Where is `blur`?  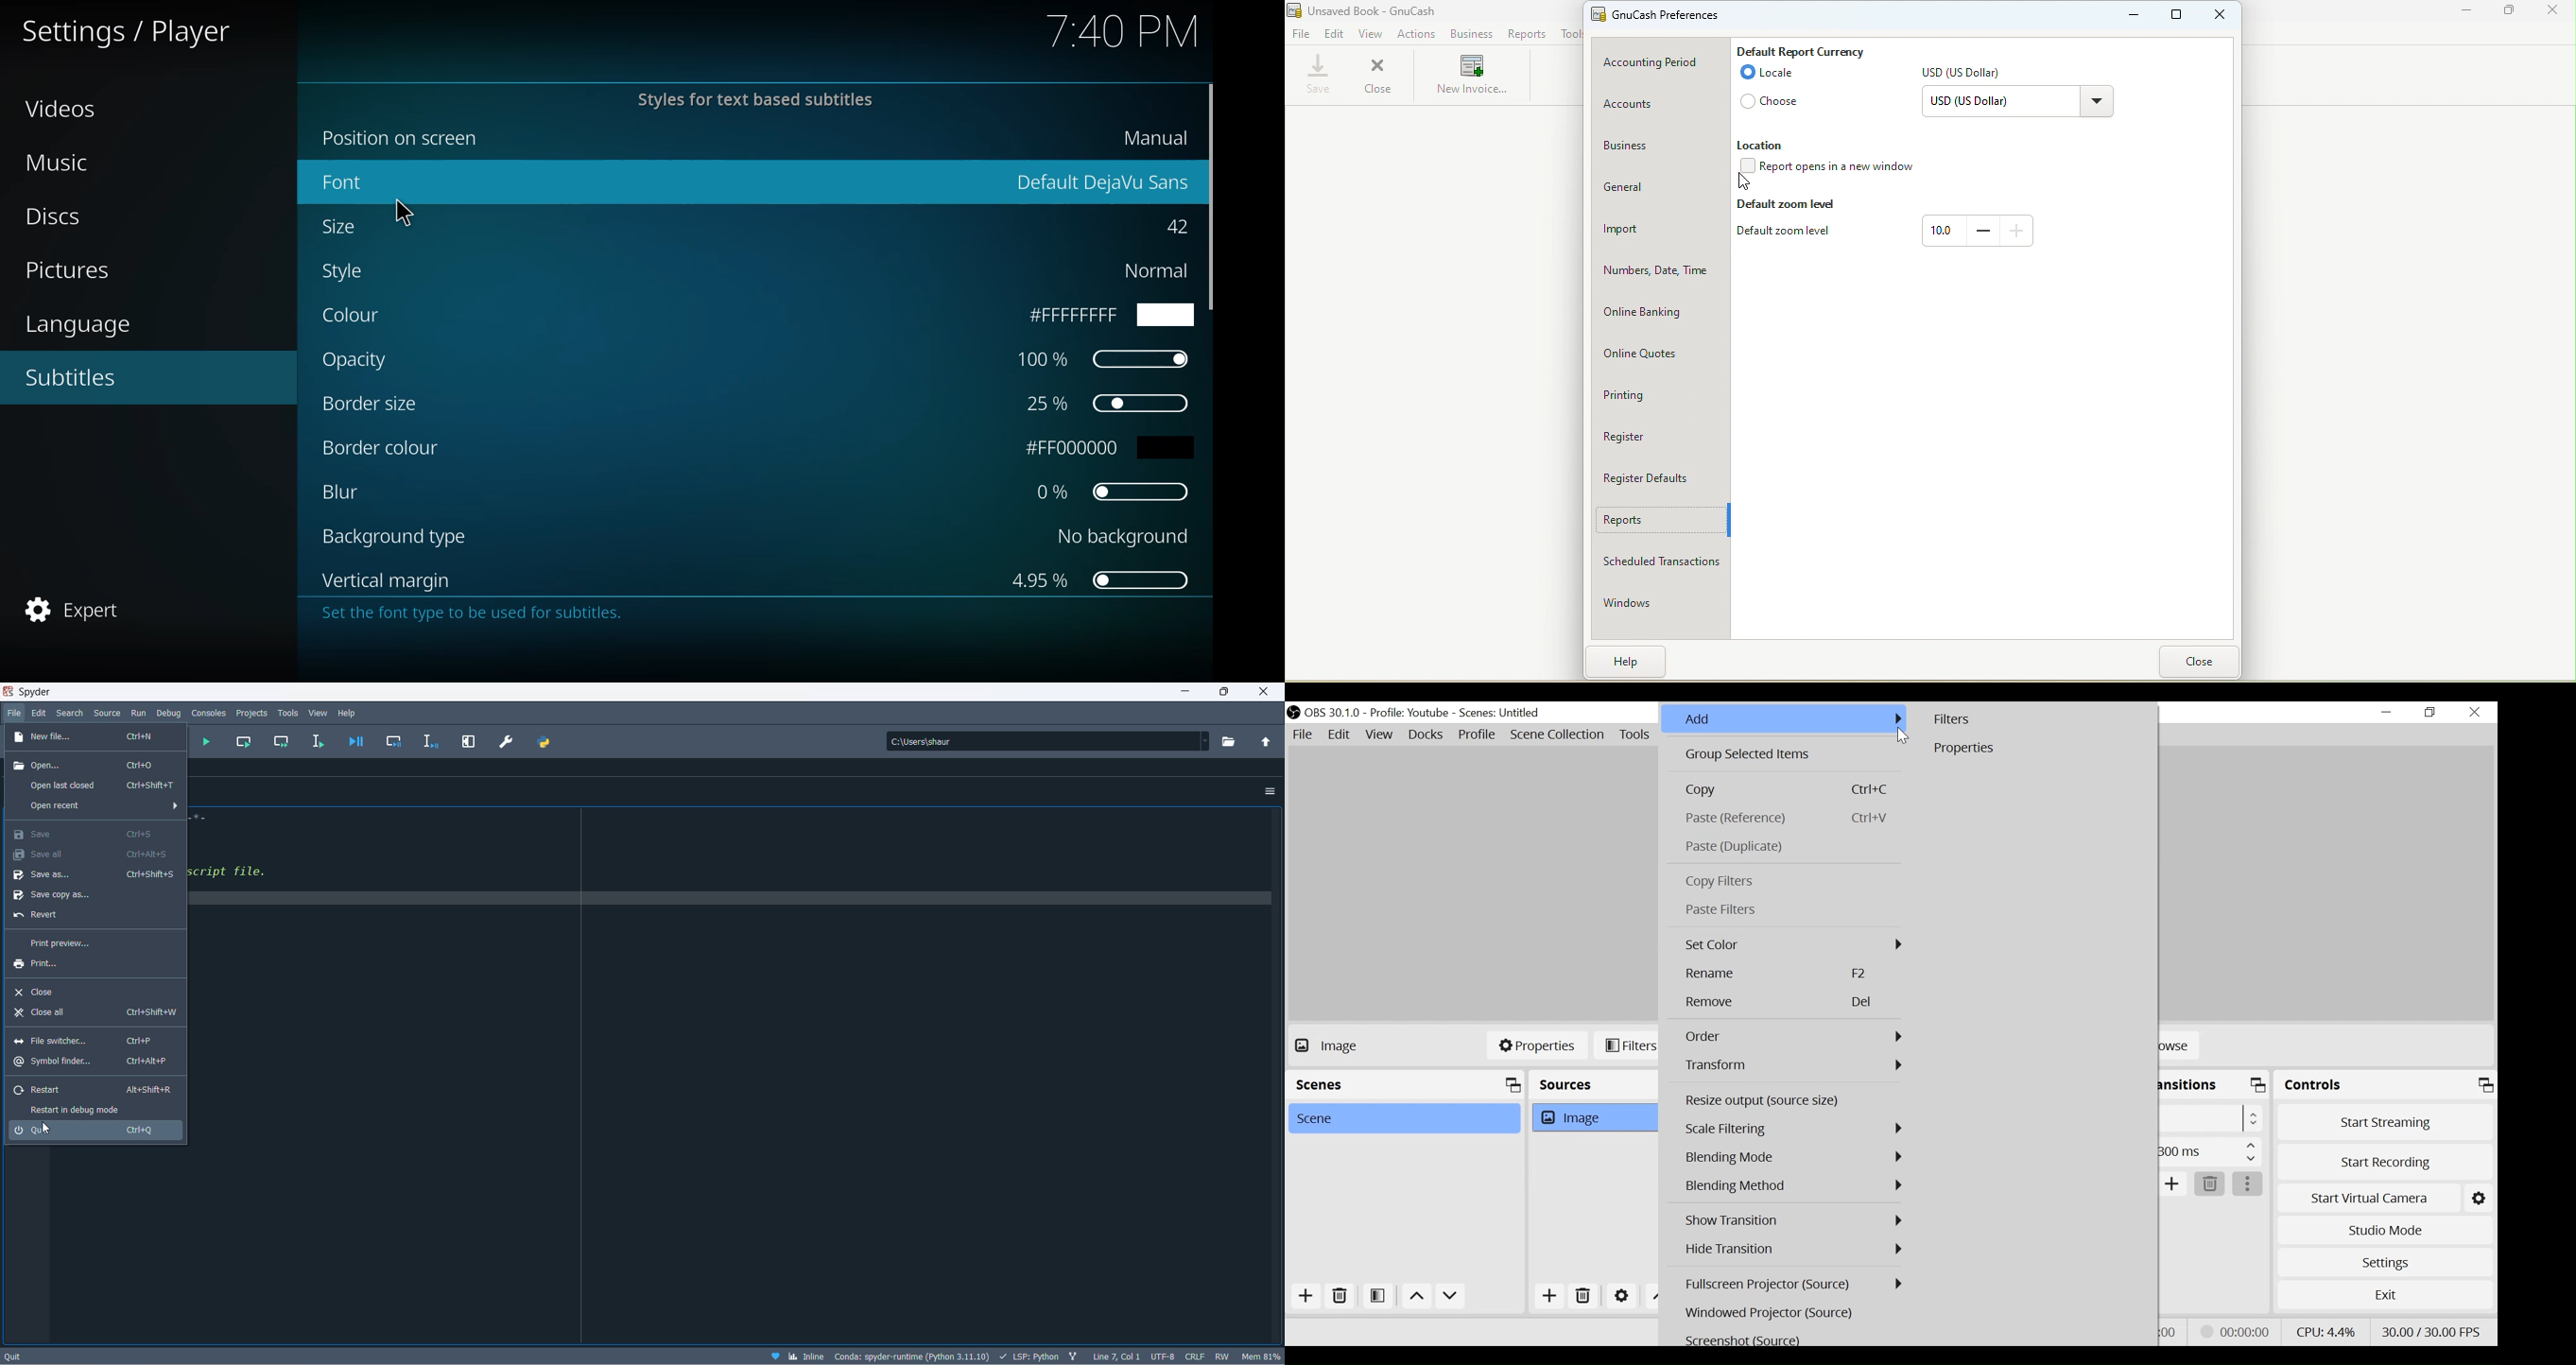
blur is located at coordinates (346, 491).